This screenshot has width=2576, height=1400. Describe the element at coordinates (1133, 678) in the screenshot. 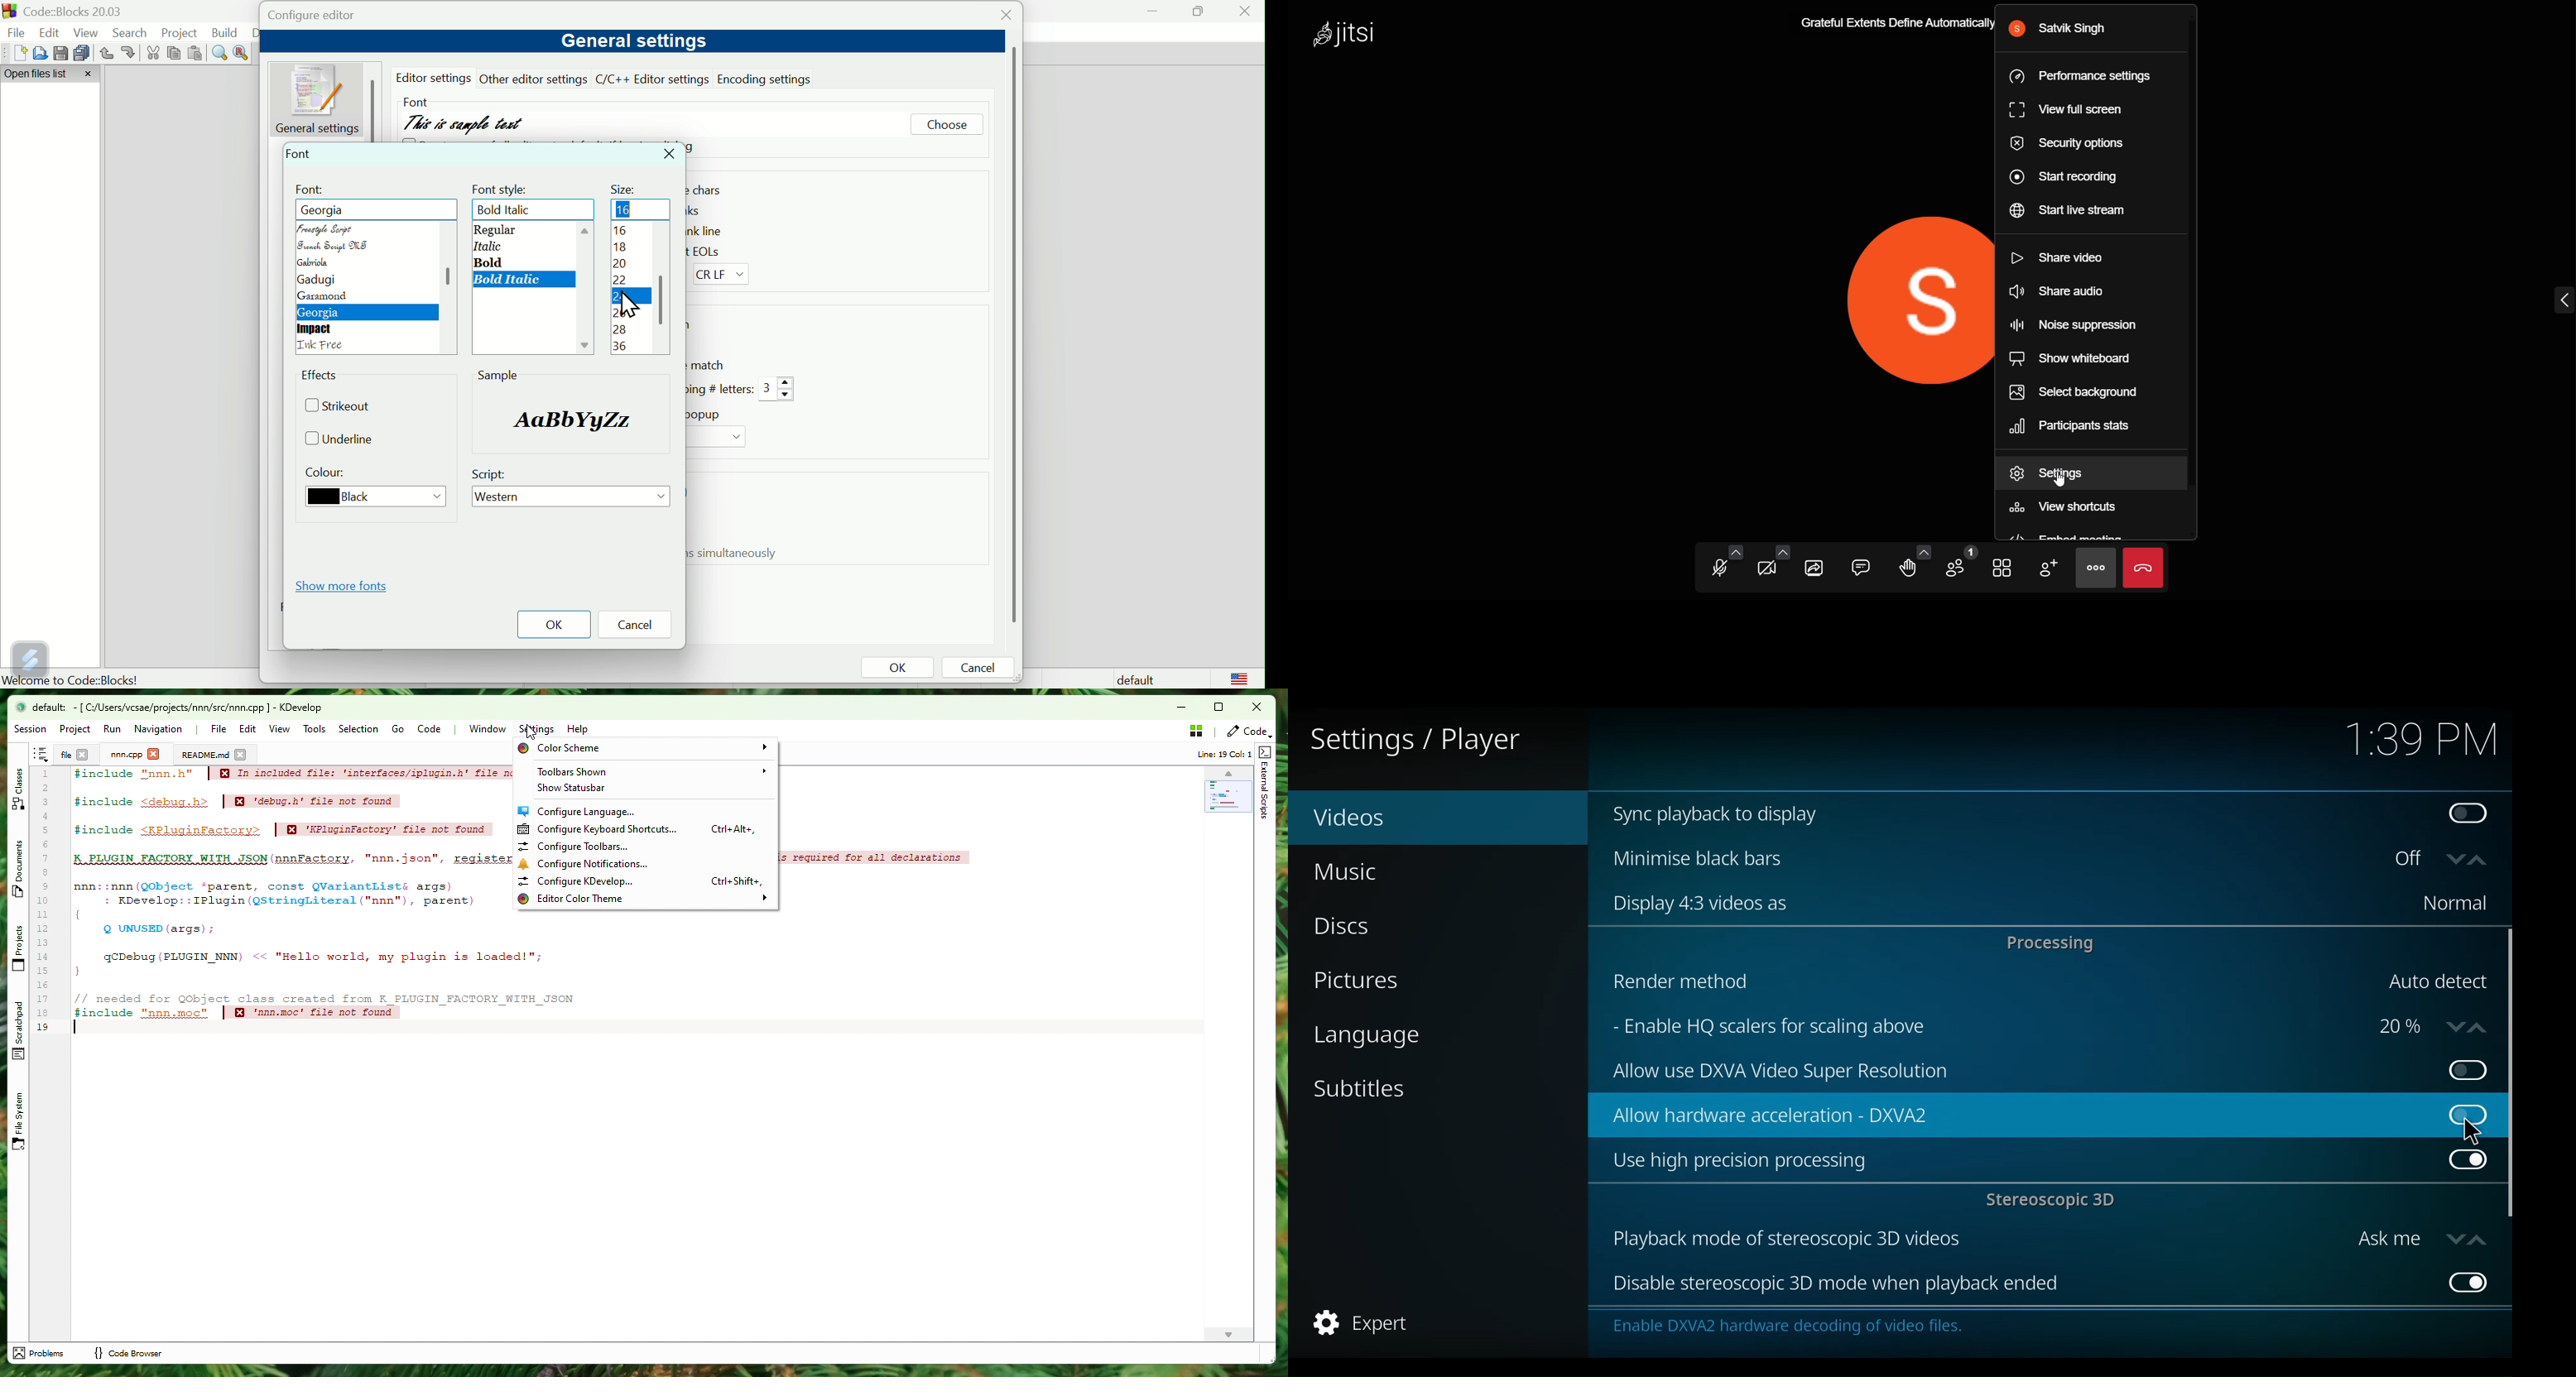

I see `Default` at that location.